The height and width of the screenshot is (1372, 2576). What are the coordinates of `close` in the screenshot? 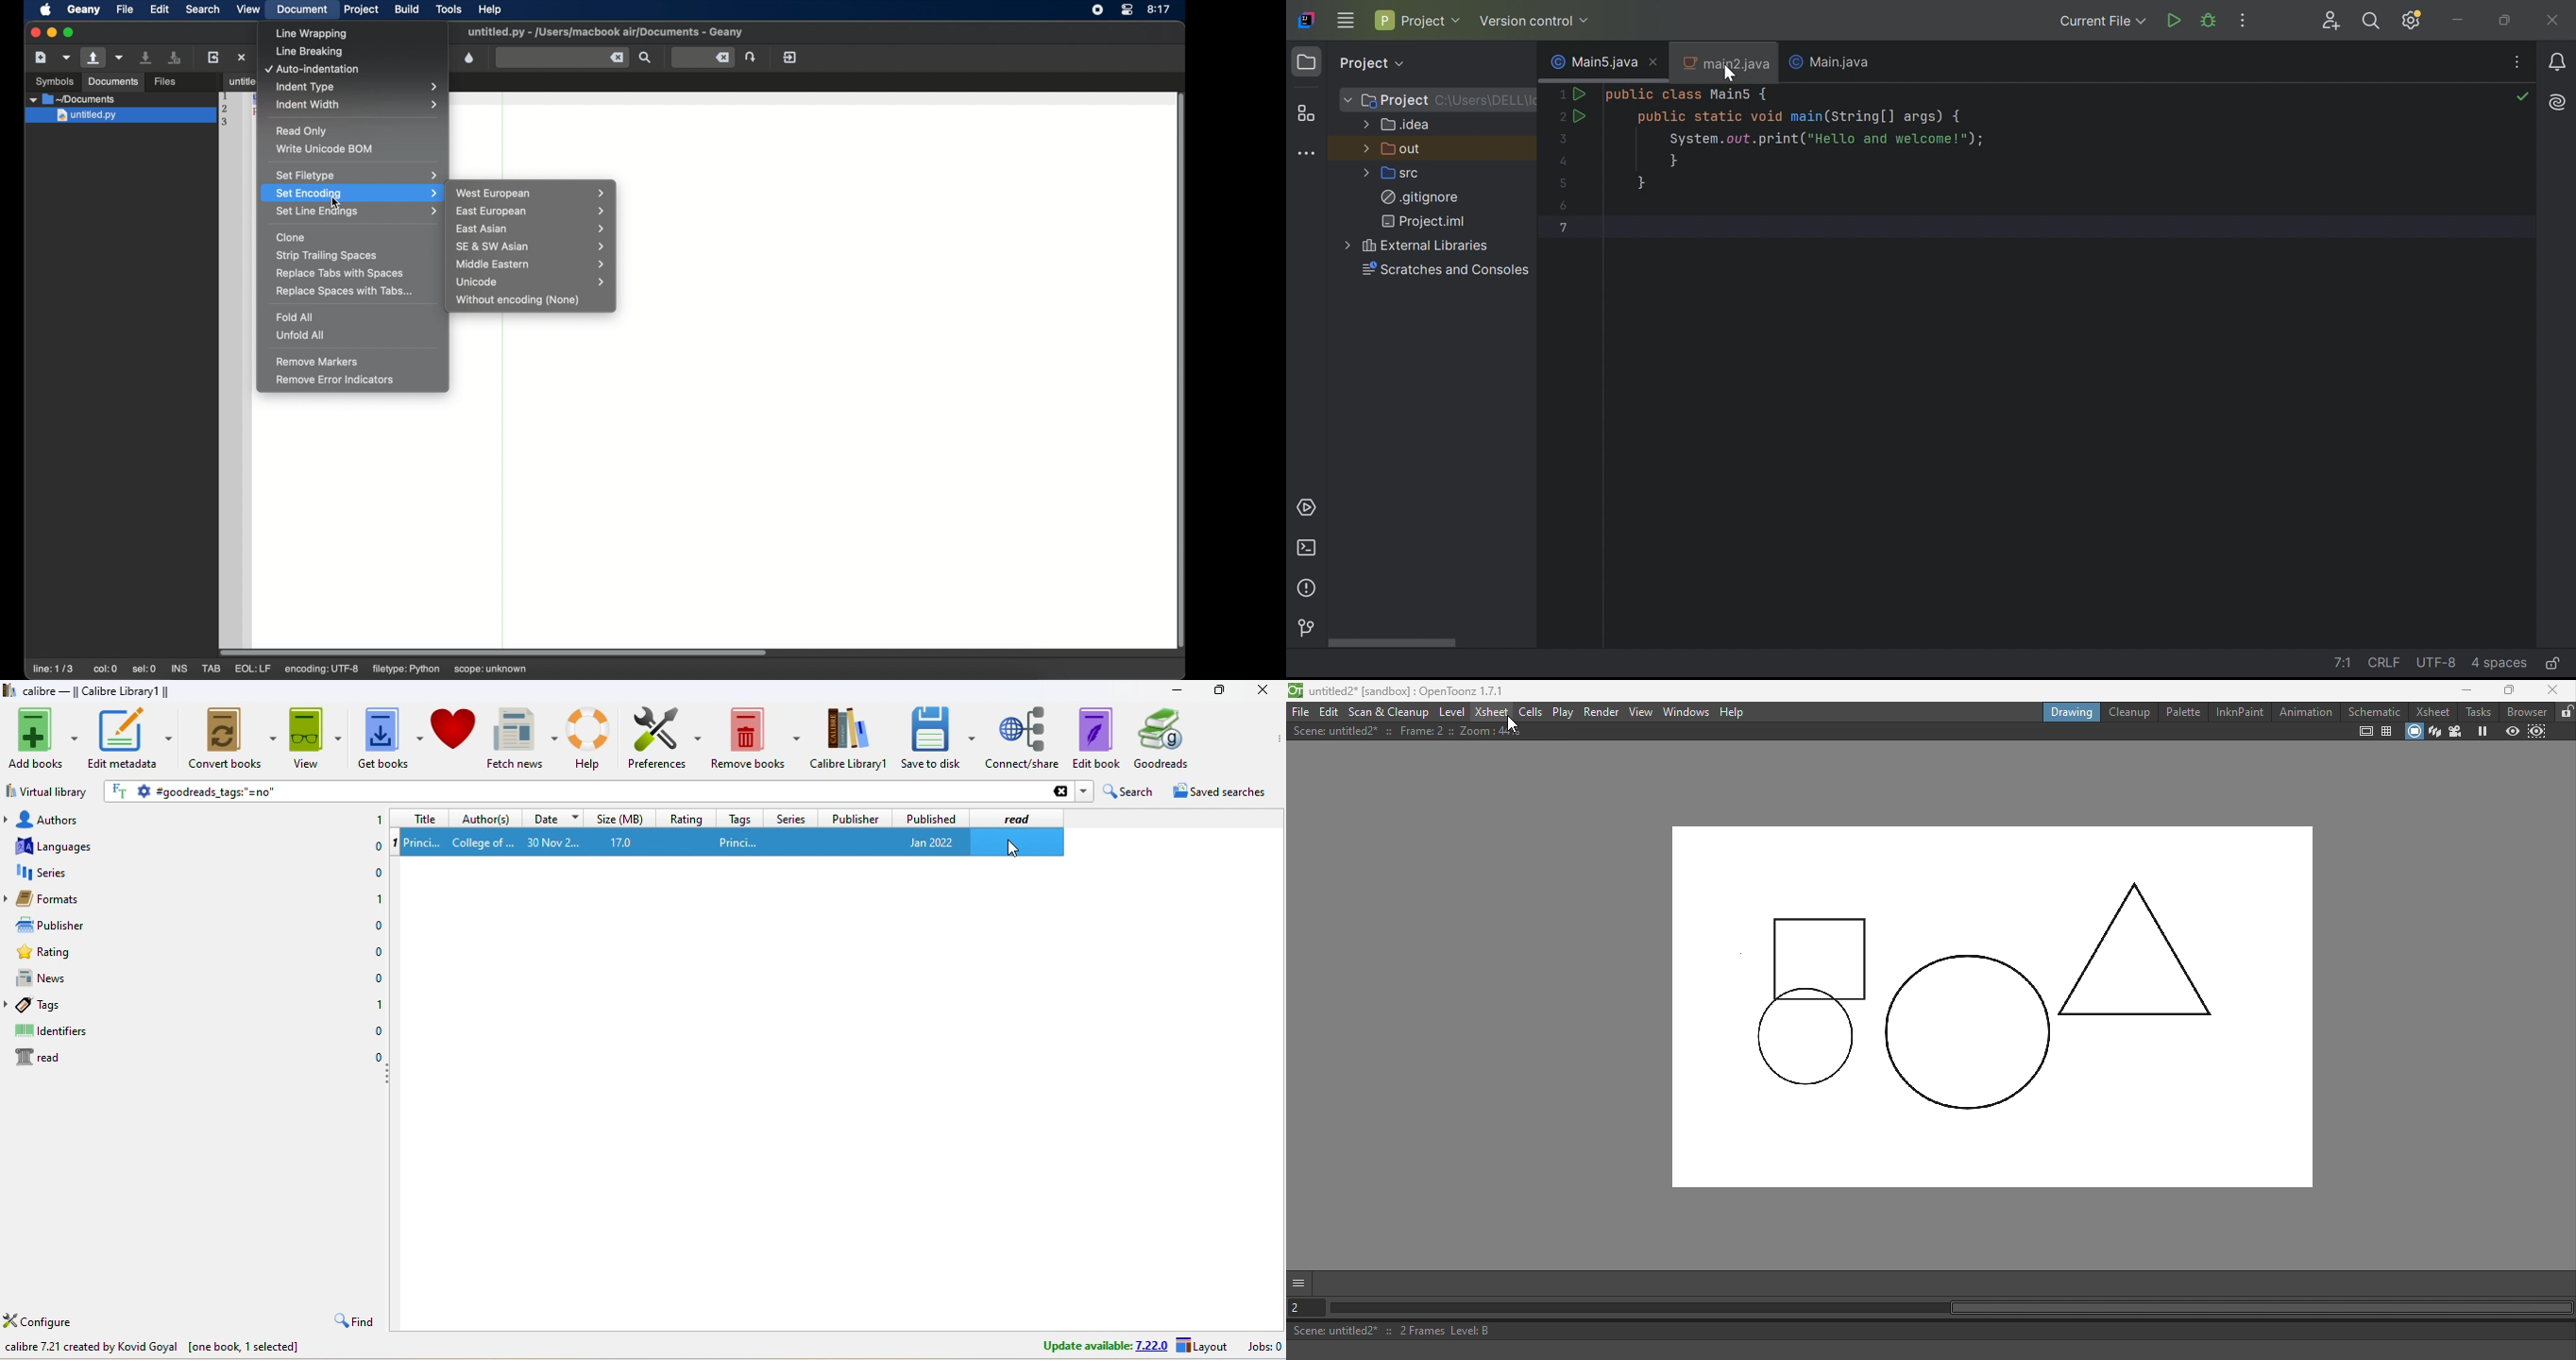 It's located at (1261, 690).